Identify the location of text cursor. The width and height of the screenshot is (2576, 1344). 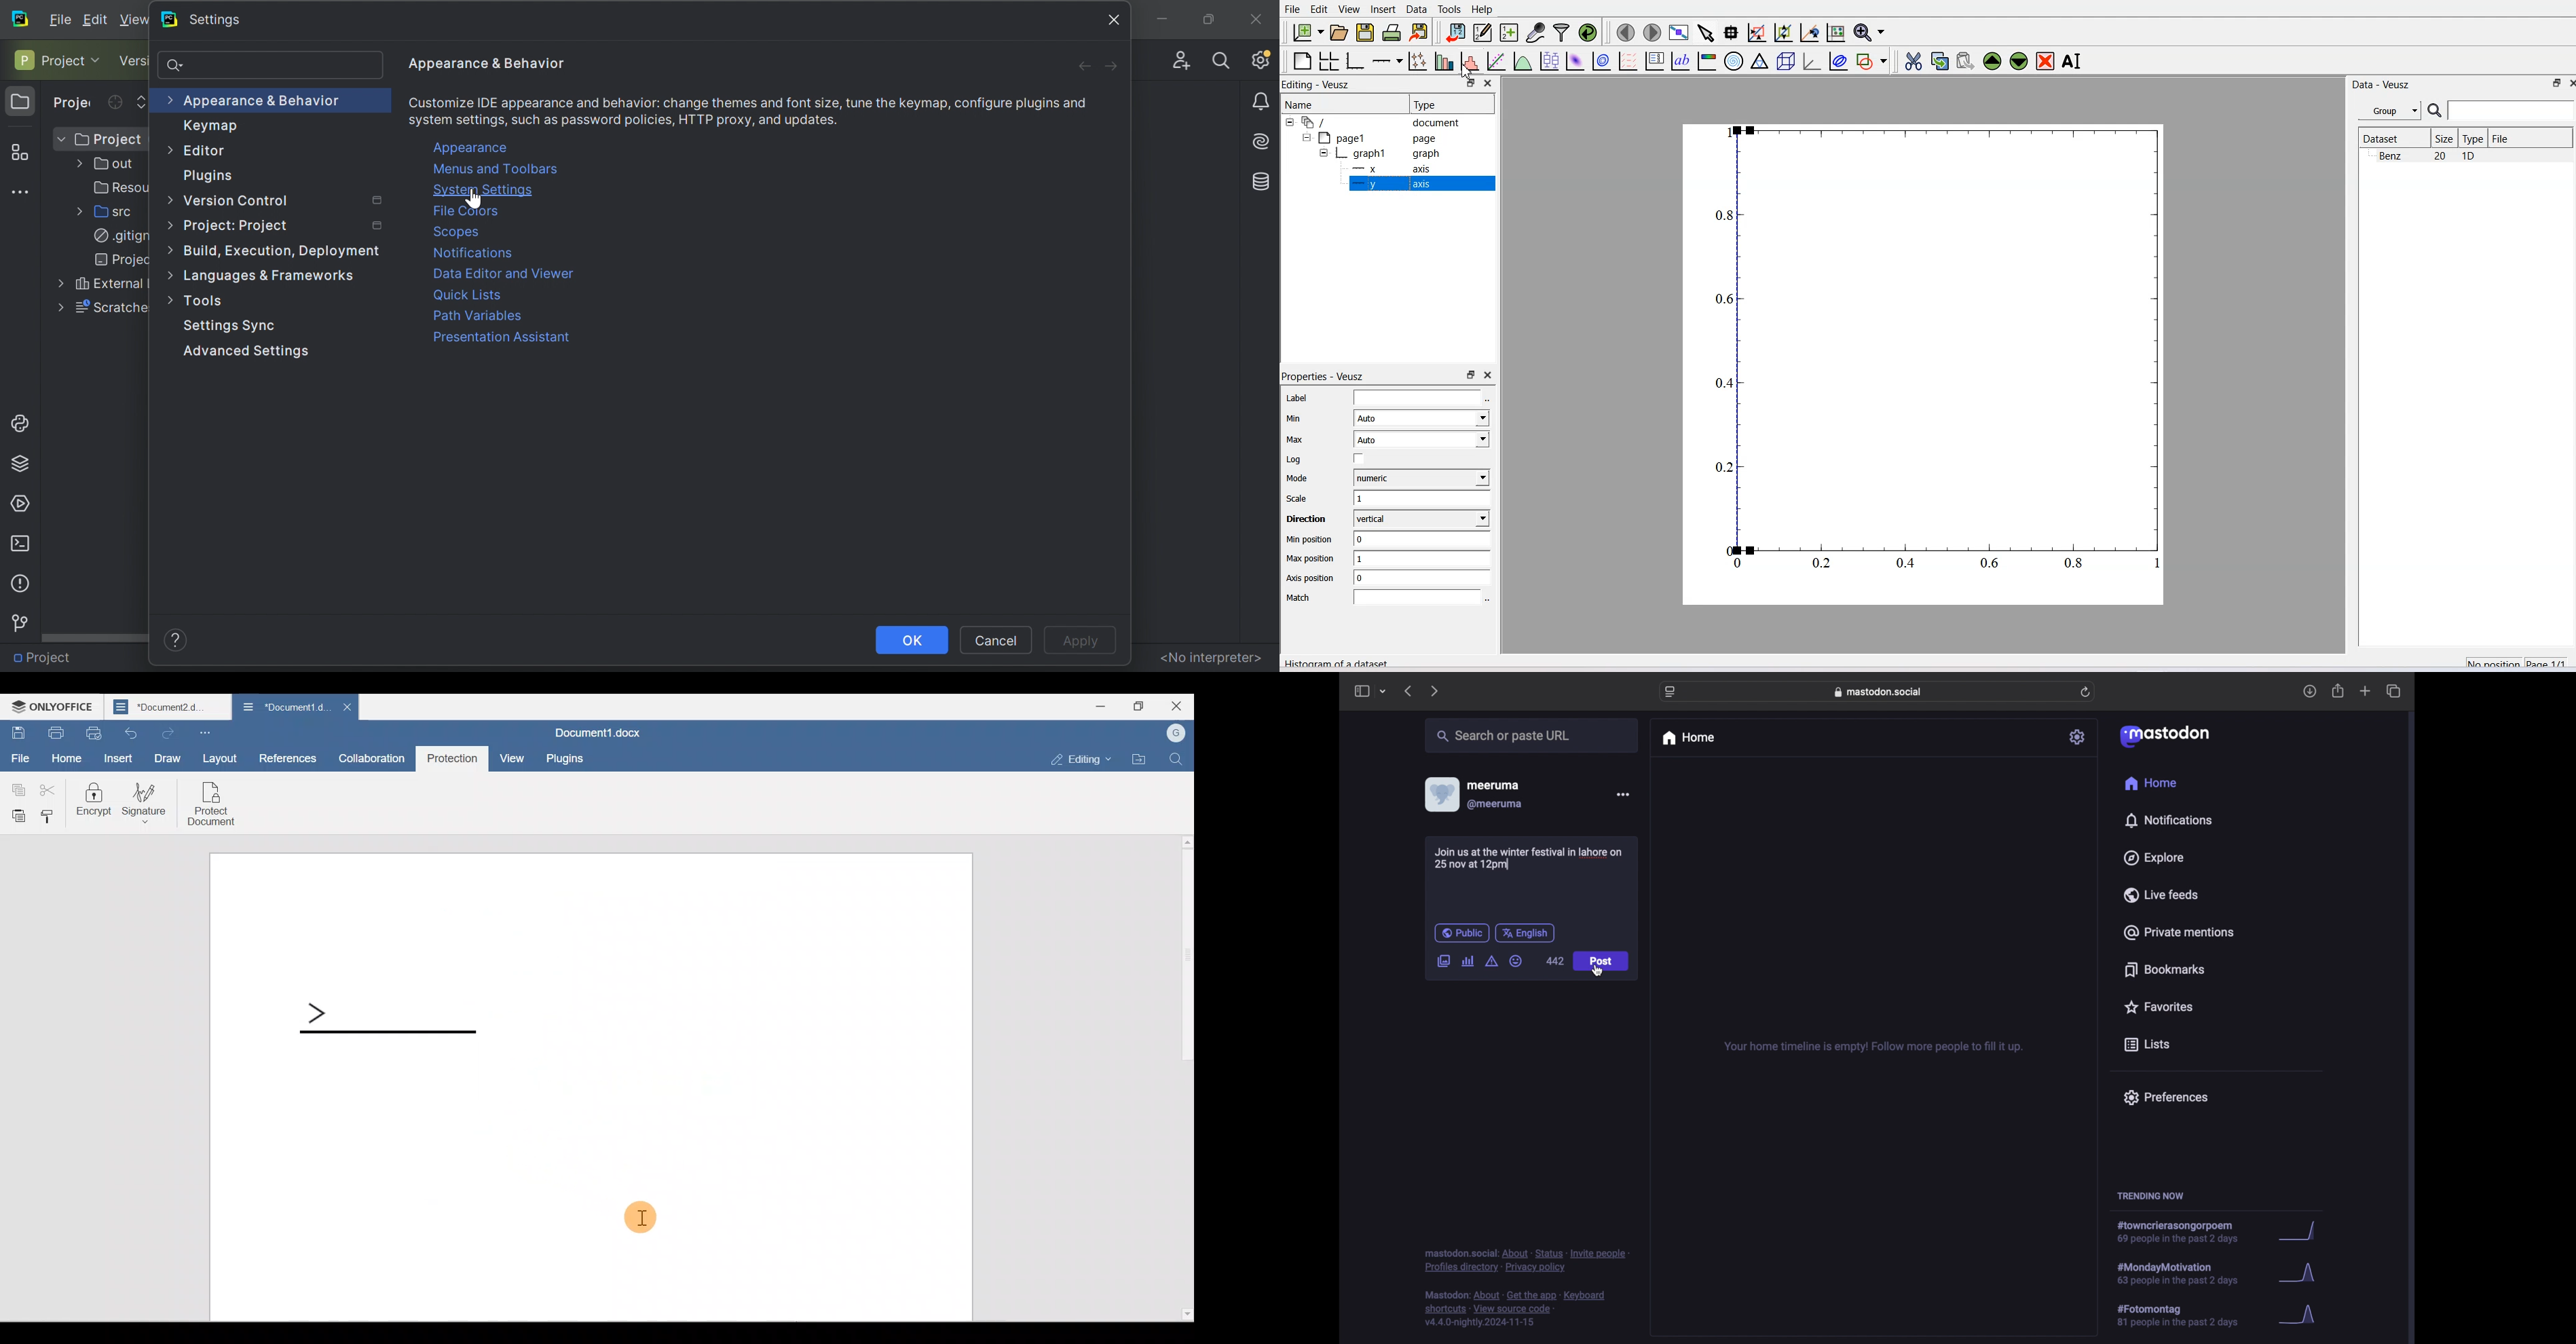
(1508, 863).